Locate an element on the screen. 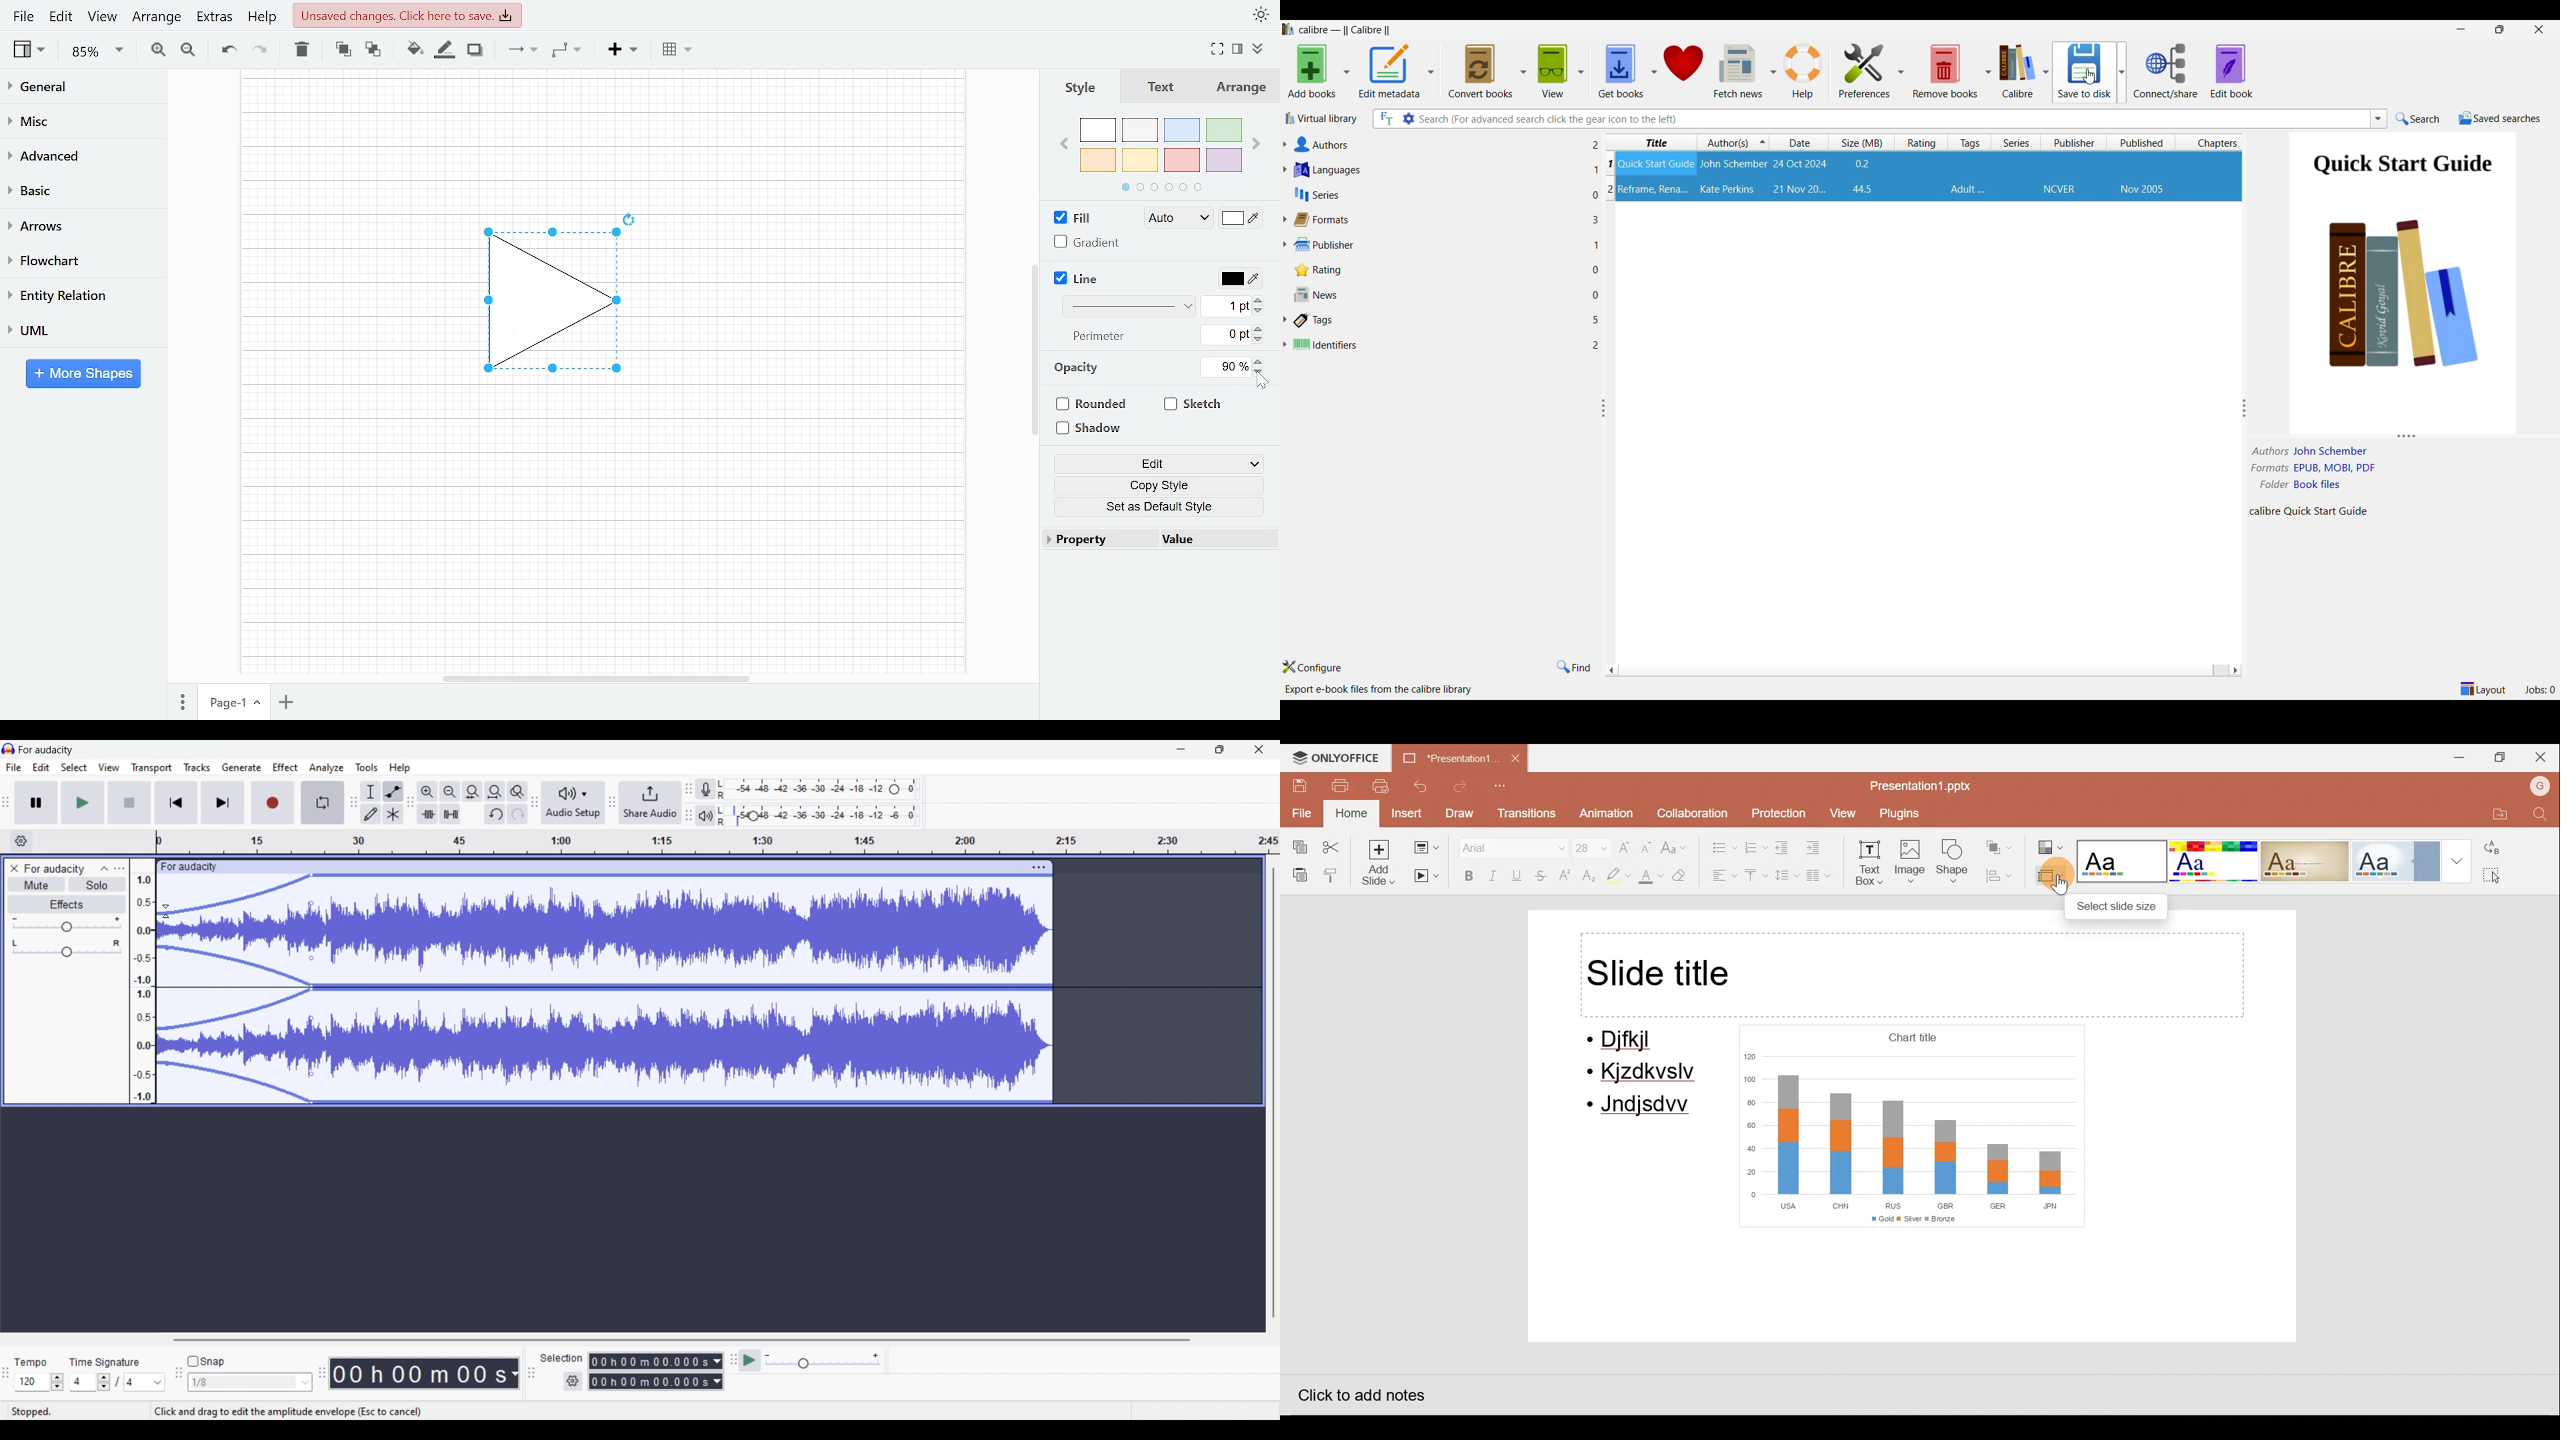 This screenshot has width=2576, height=1456. Analyze is located at coordinates (327, 768).